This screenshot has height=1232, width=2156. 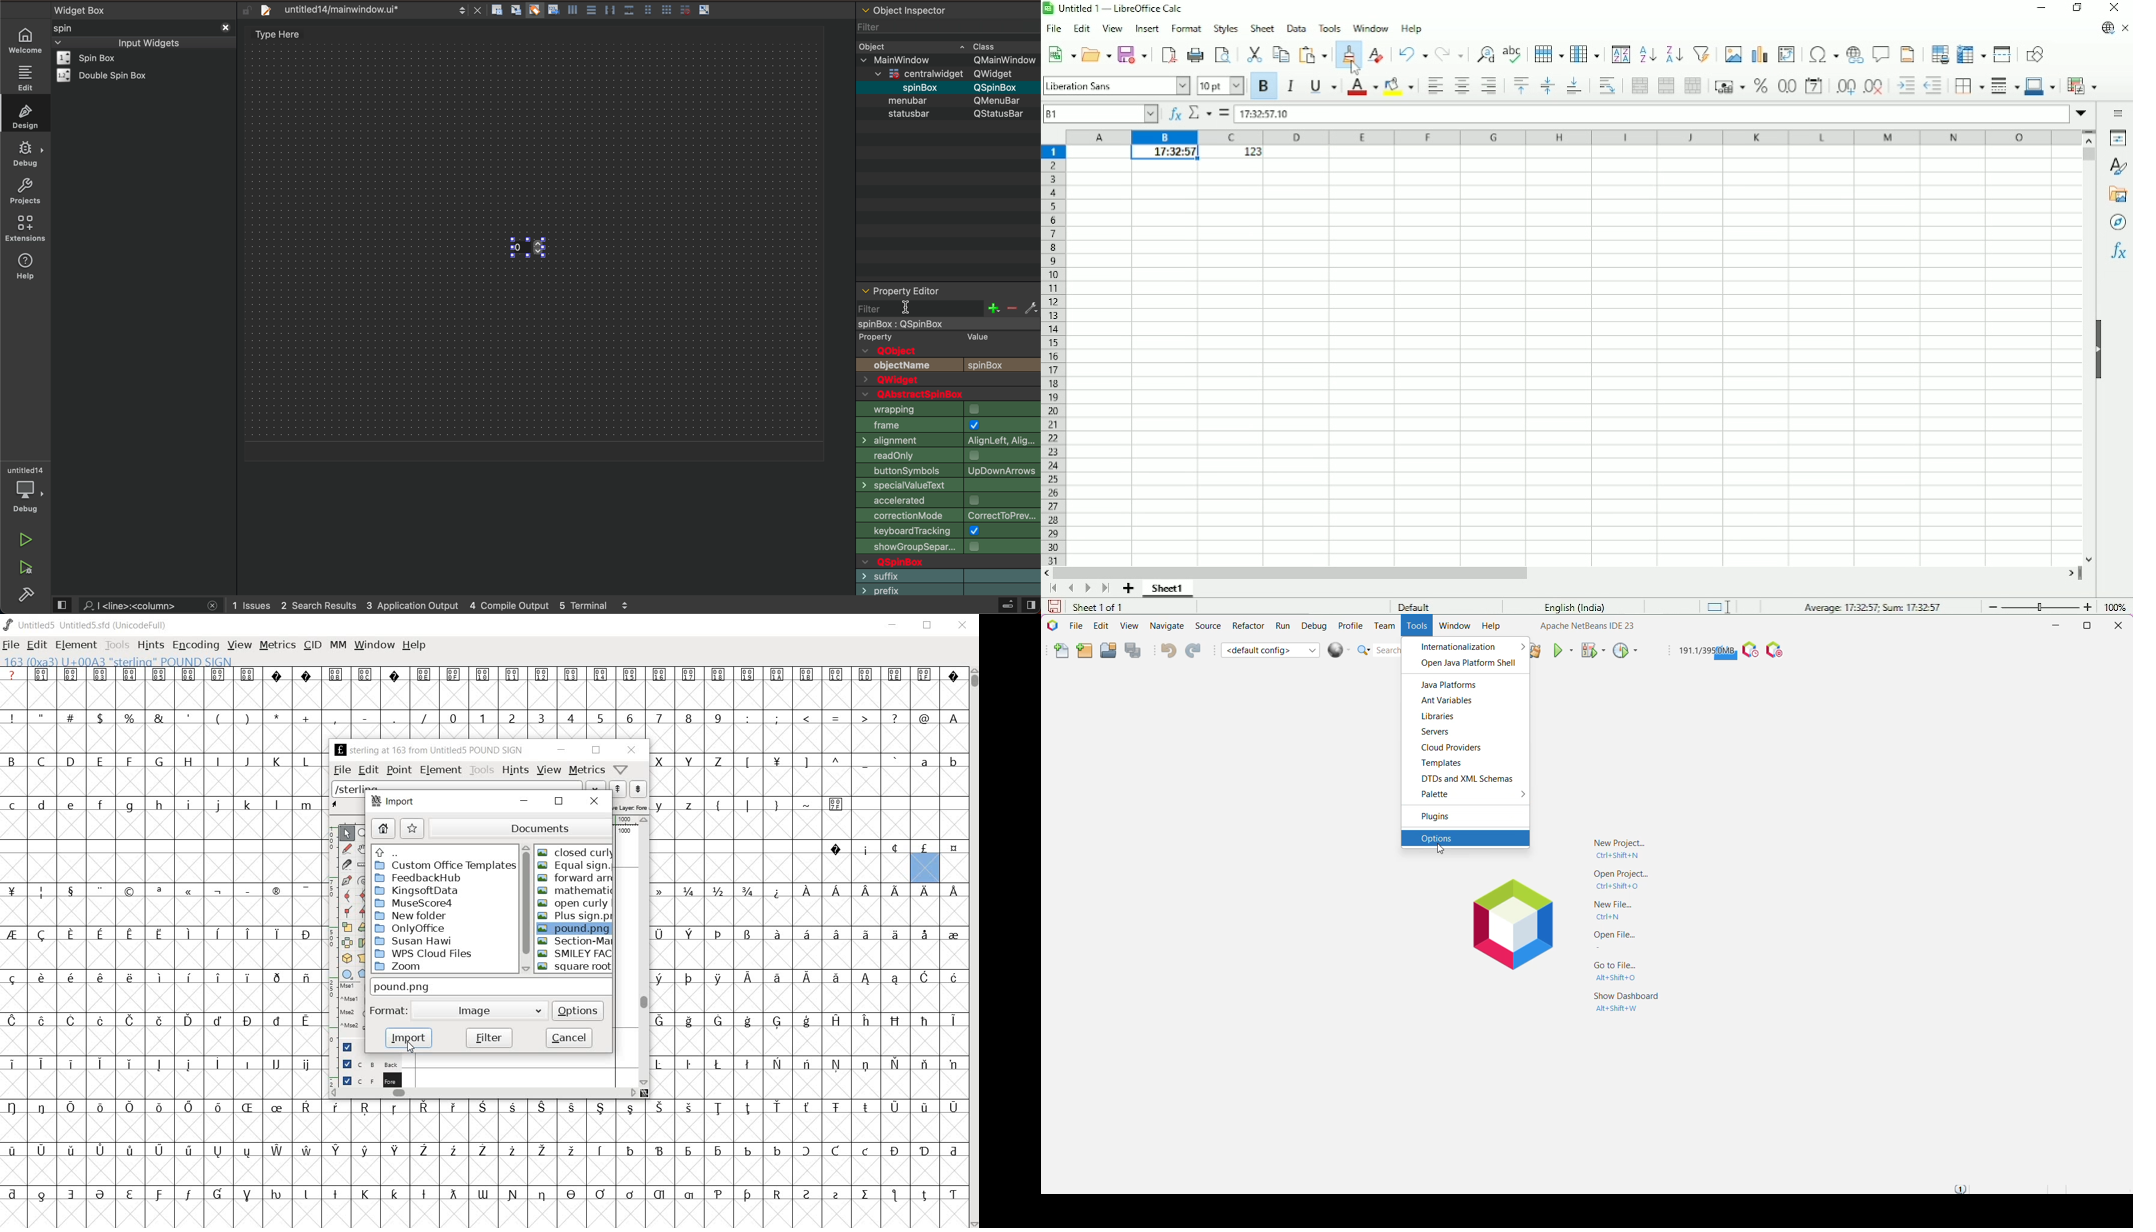 I want to click on Symbol, so click(x=305, y=1065).